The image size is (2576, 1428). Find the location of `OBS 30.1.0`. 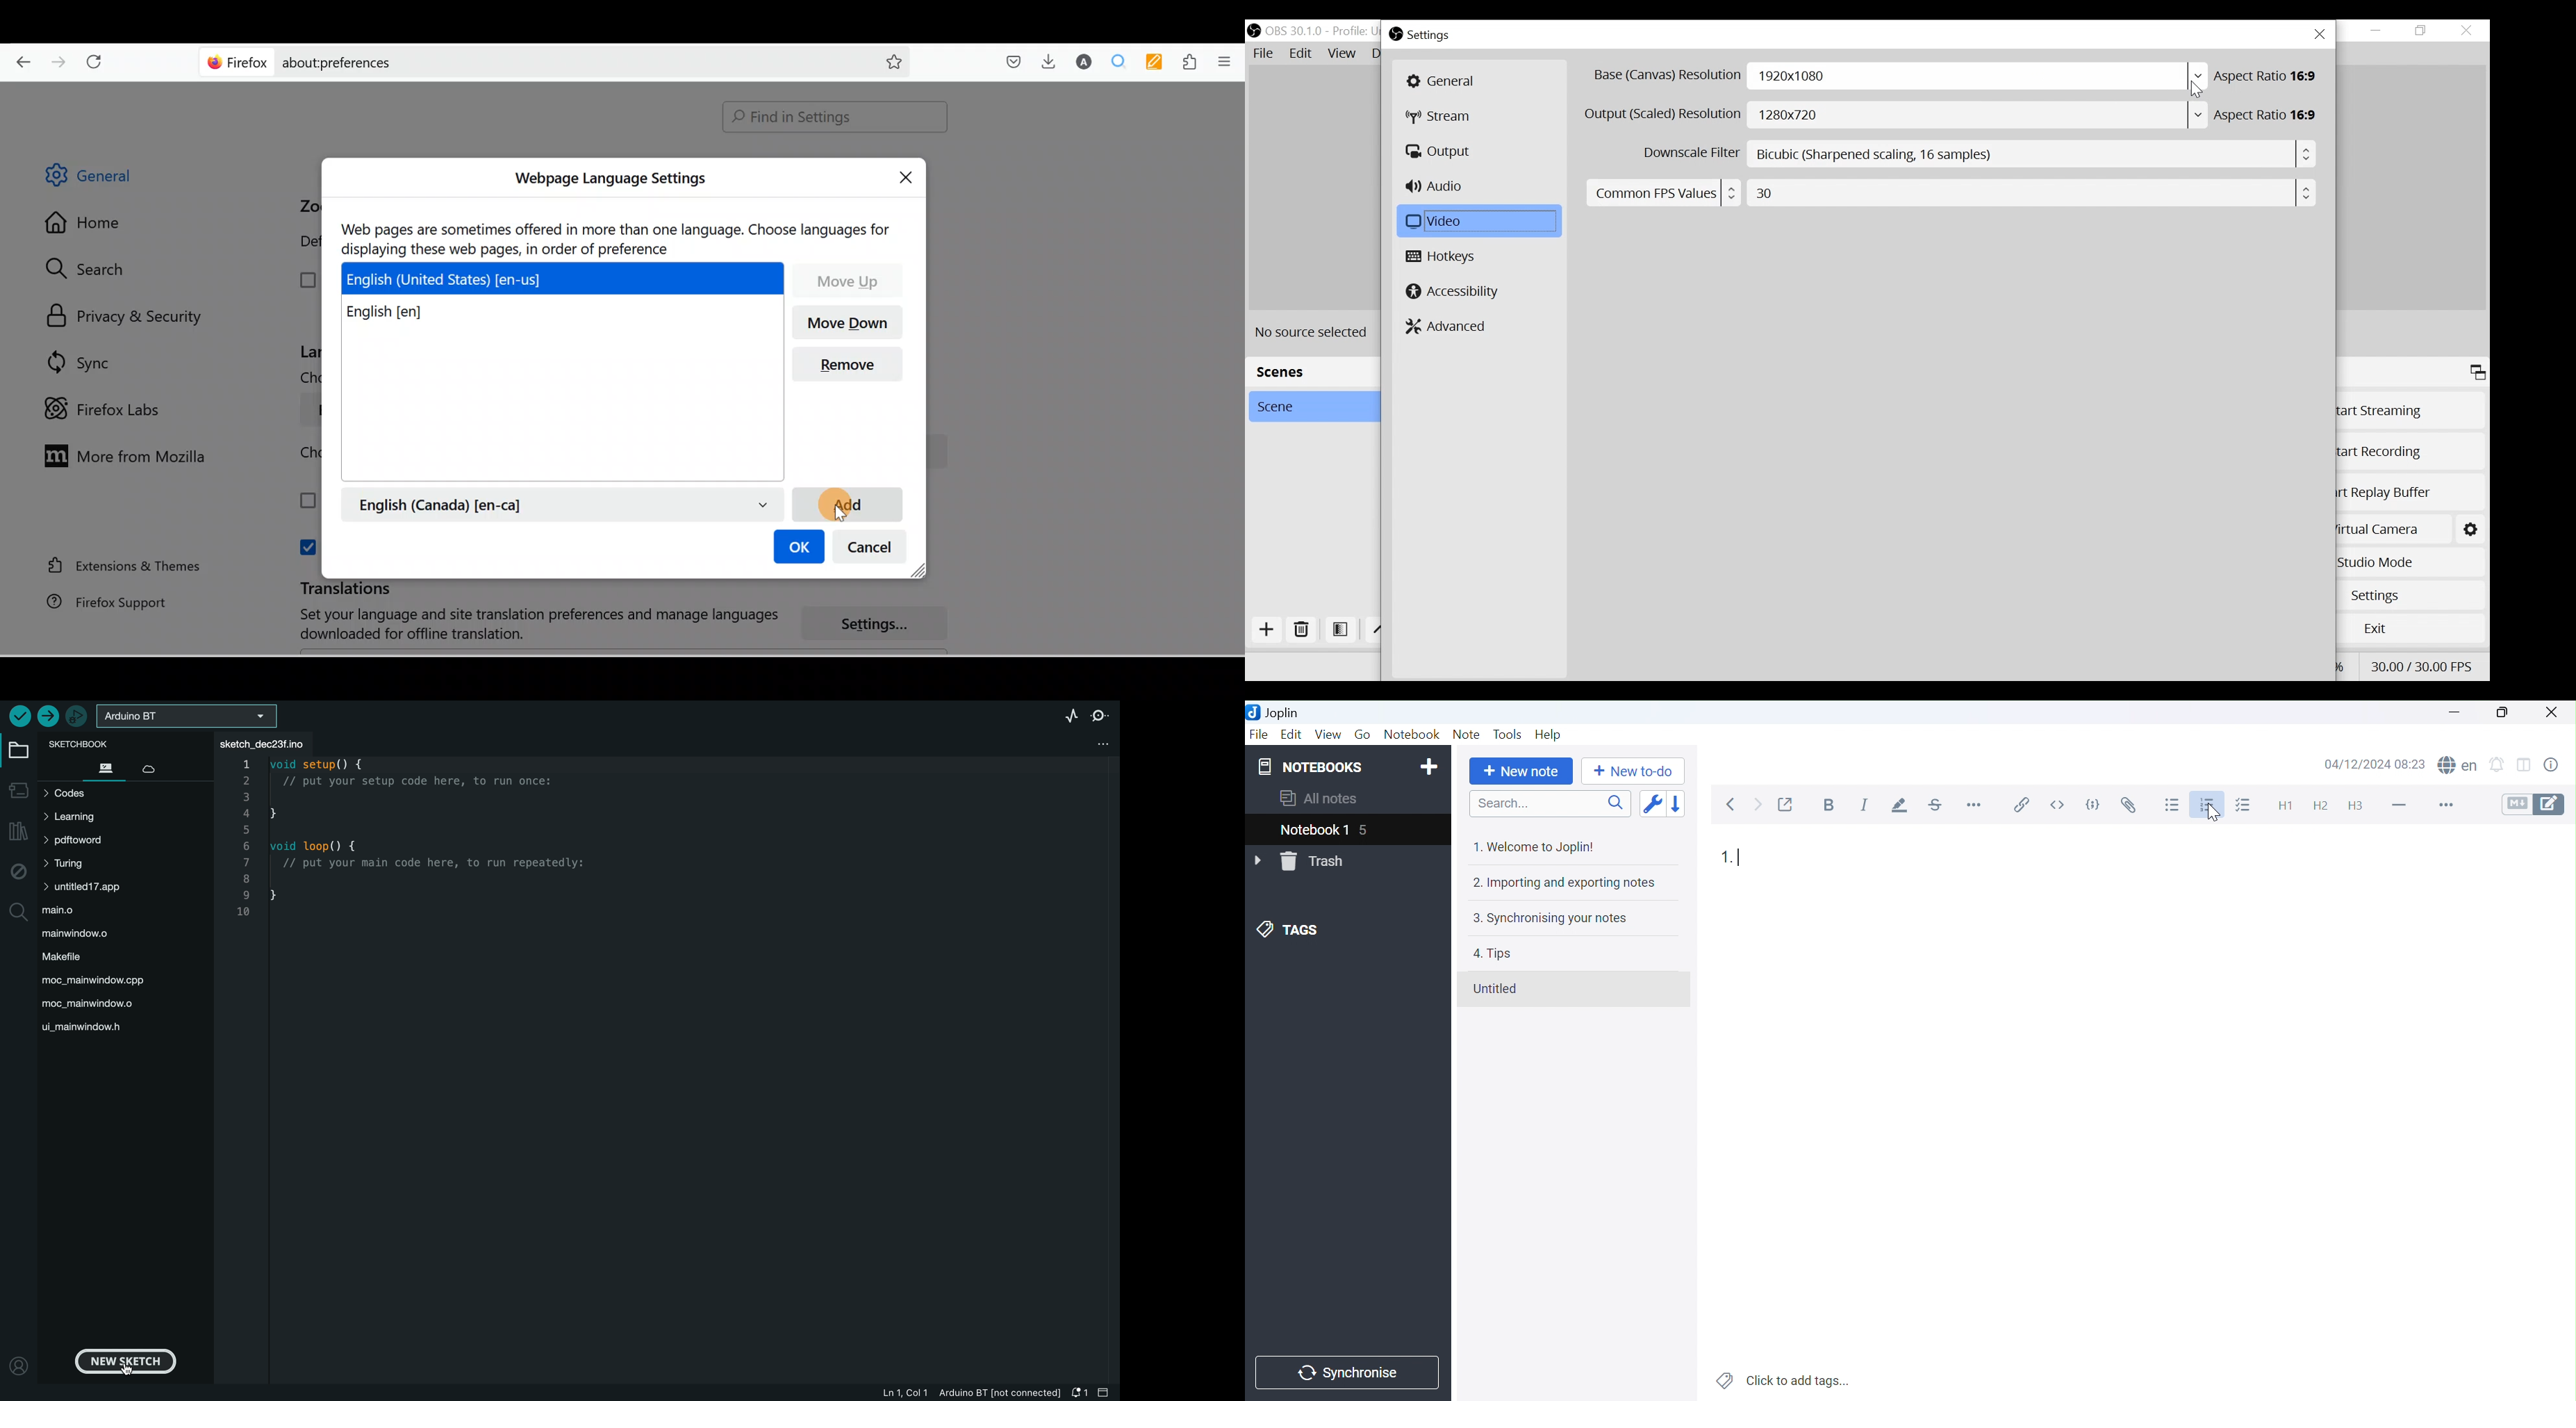

OBS 30.1.0 is located at coordinates (1294, 31).